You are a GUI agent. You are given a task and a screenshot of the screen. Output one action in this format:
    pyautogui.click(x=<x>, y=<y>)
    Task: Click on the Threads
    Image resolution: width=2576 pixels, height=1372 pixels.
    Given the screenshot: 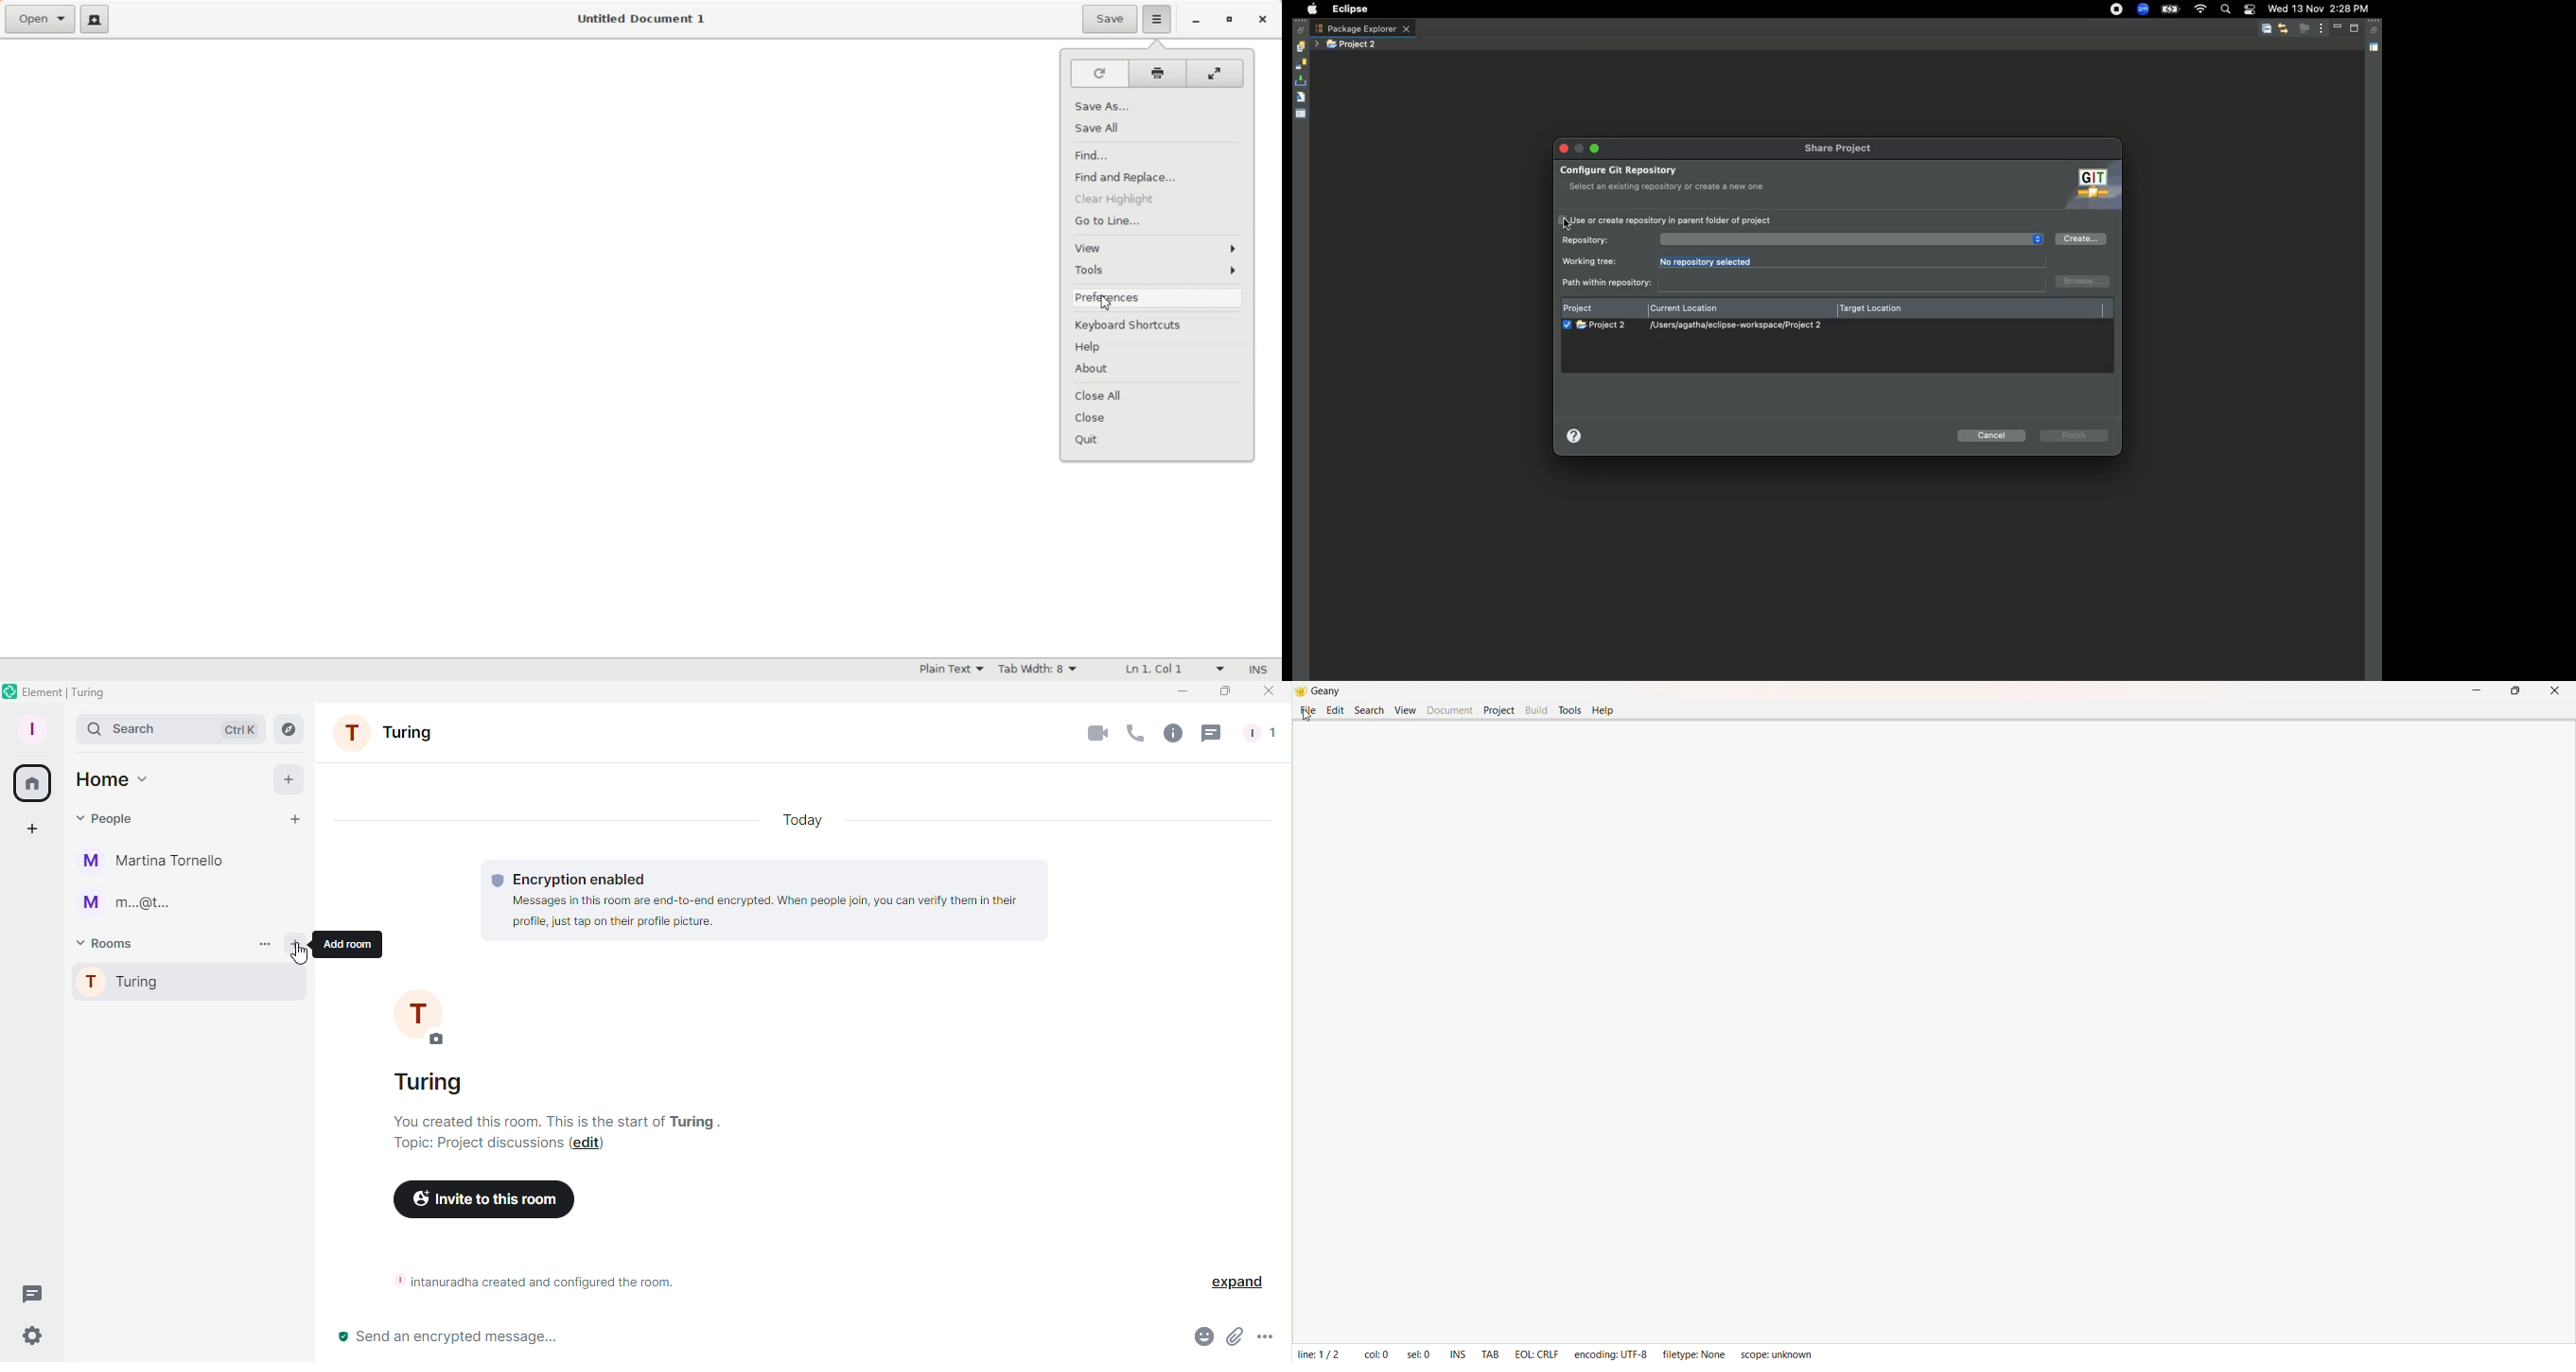 What is the action you would take?
    pyautogui.click(x=28, y=1291)
    